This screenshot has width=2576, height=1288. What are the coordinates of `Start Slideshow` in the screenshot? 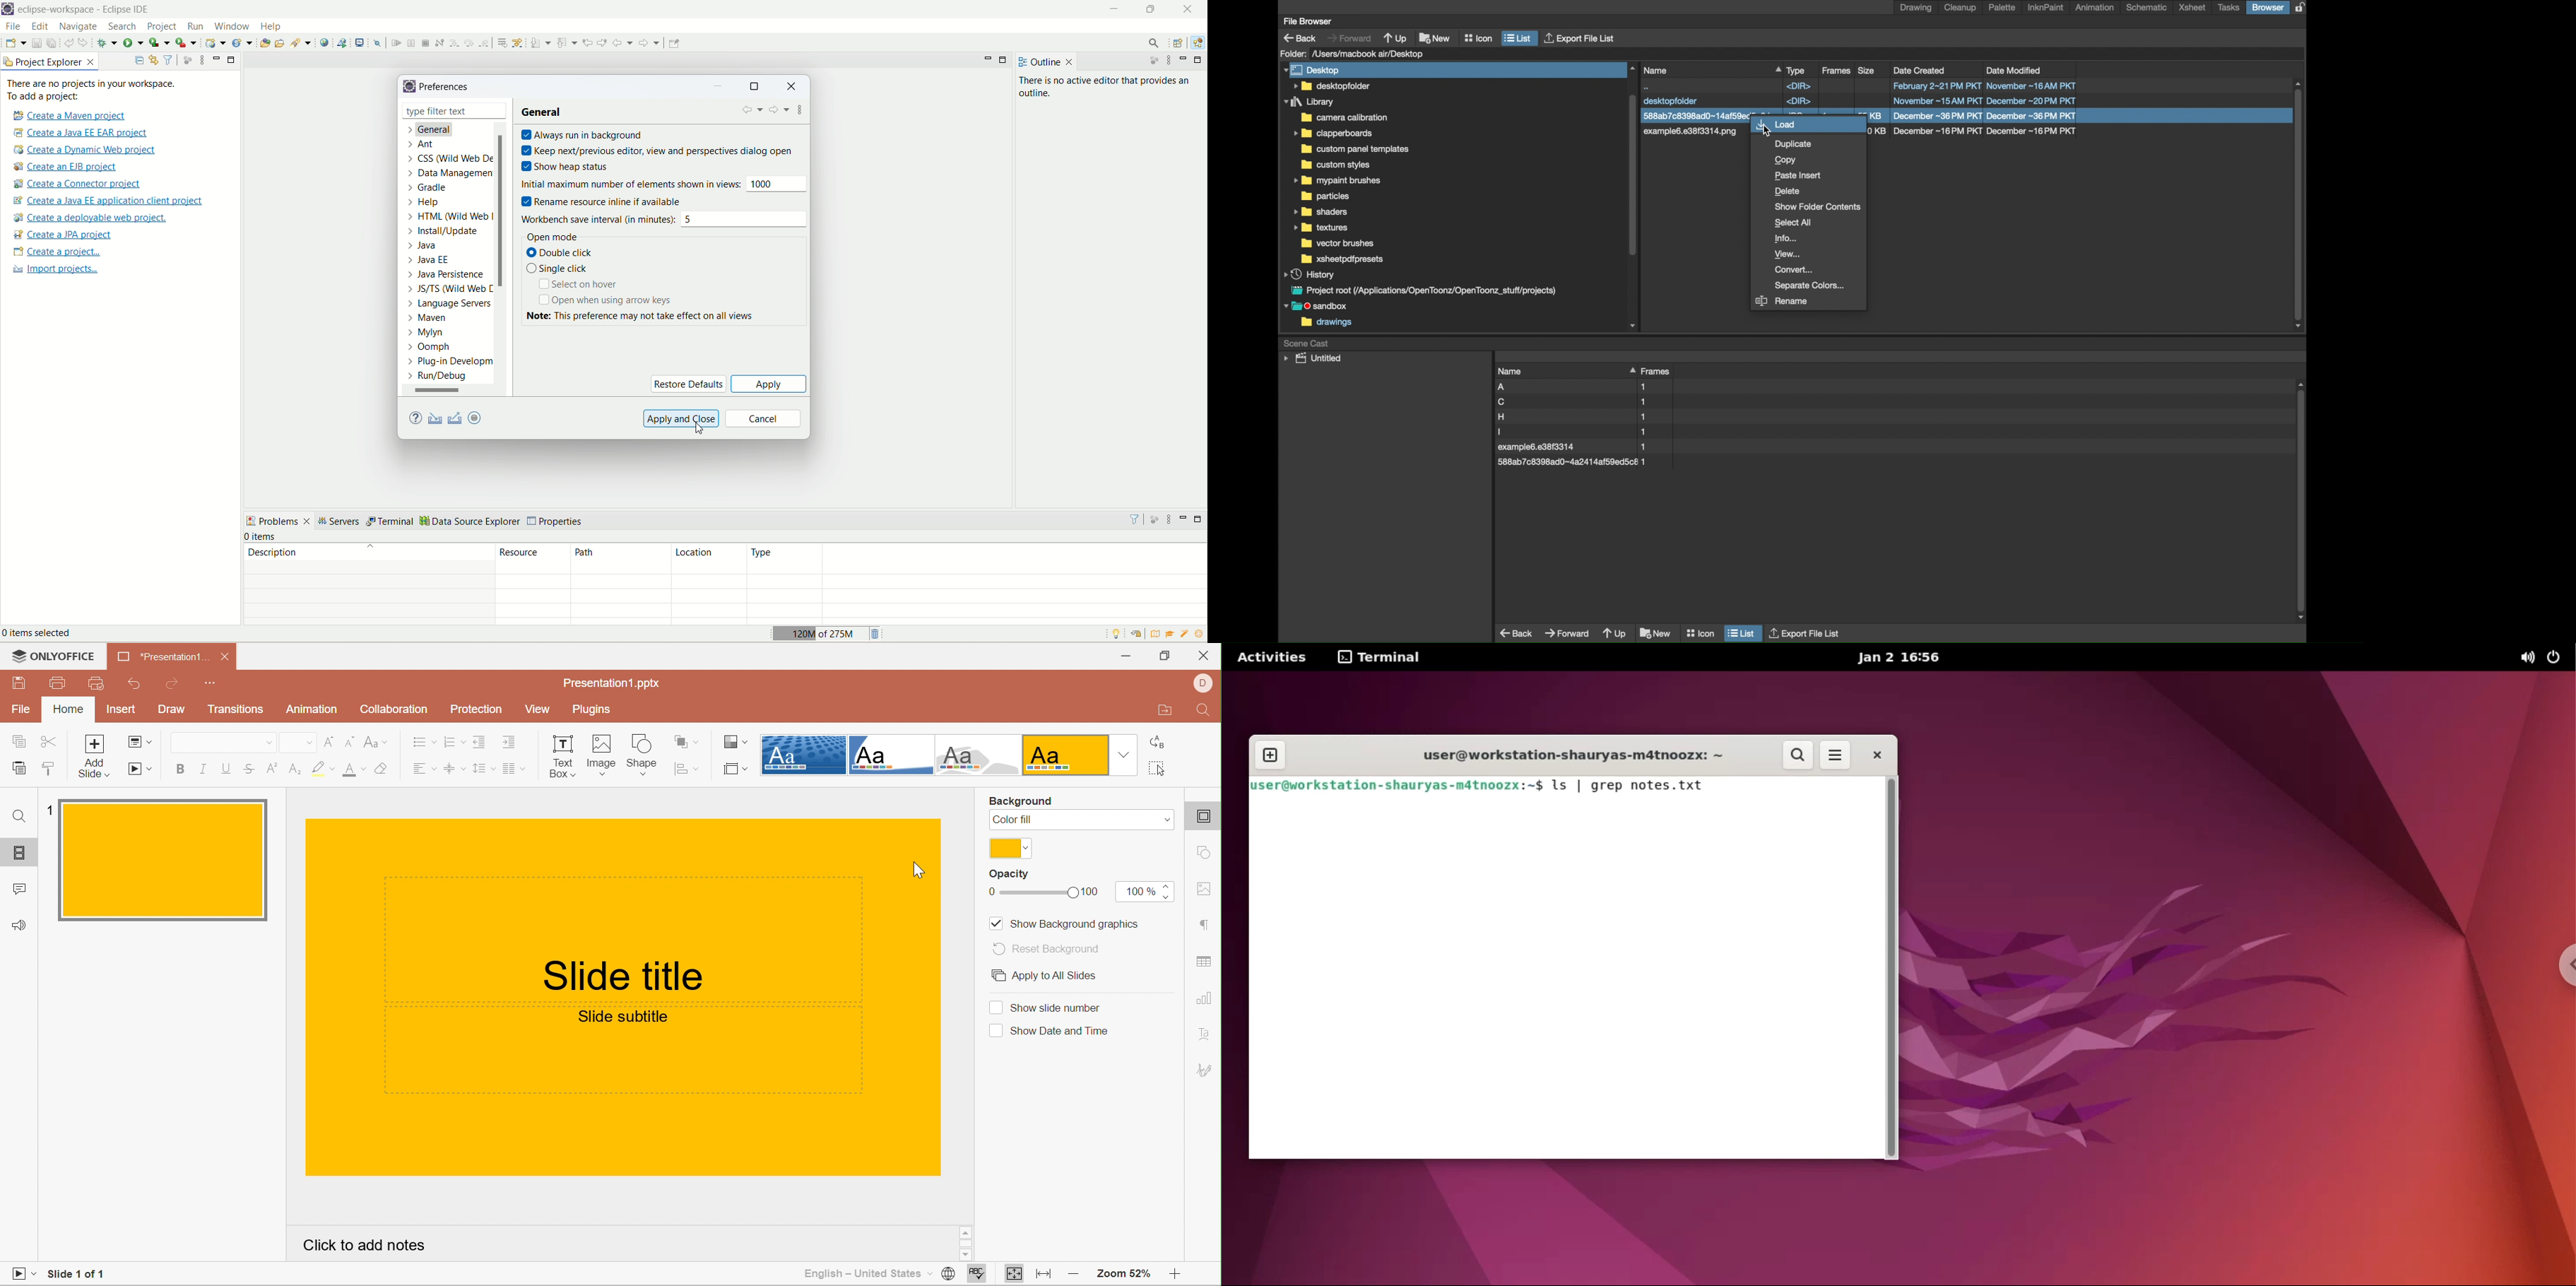 It's located at (24, 1273).